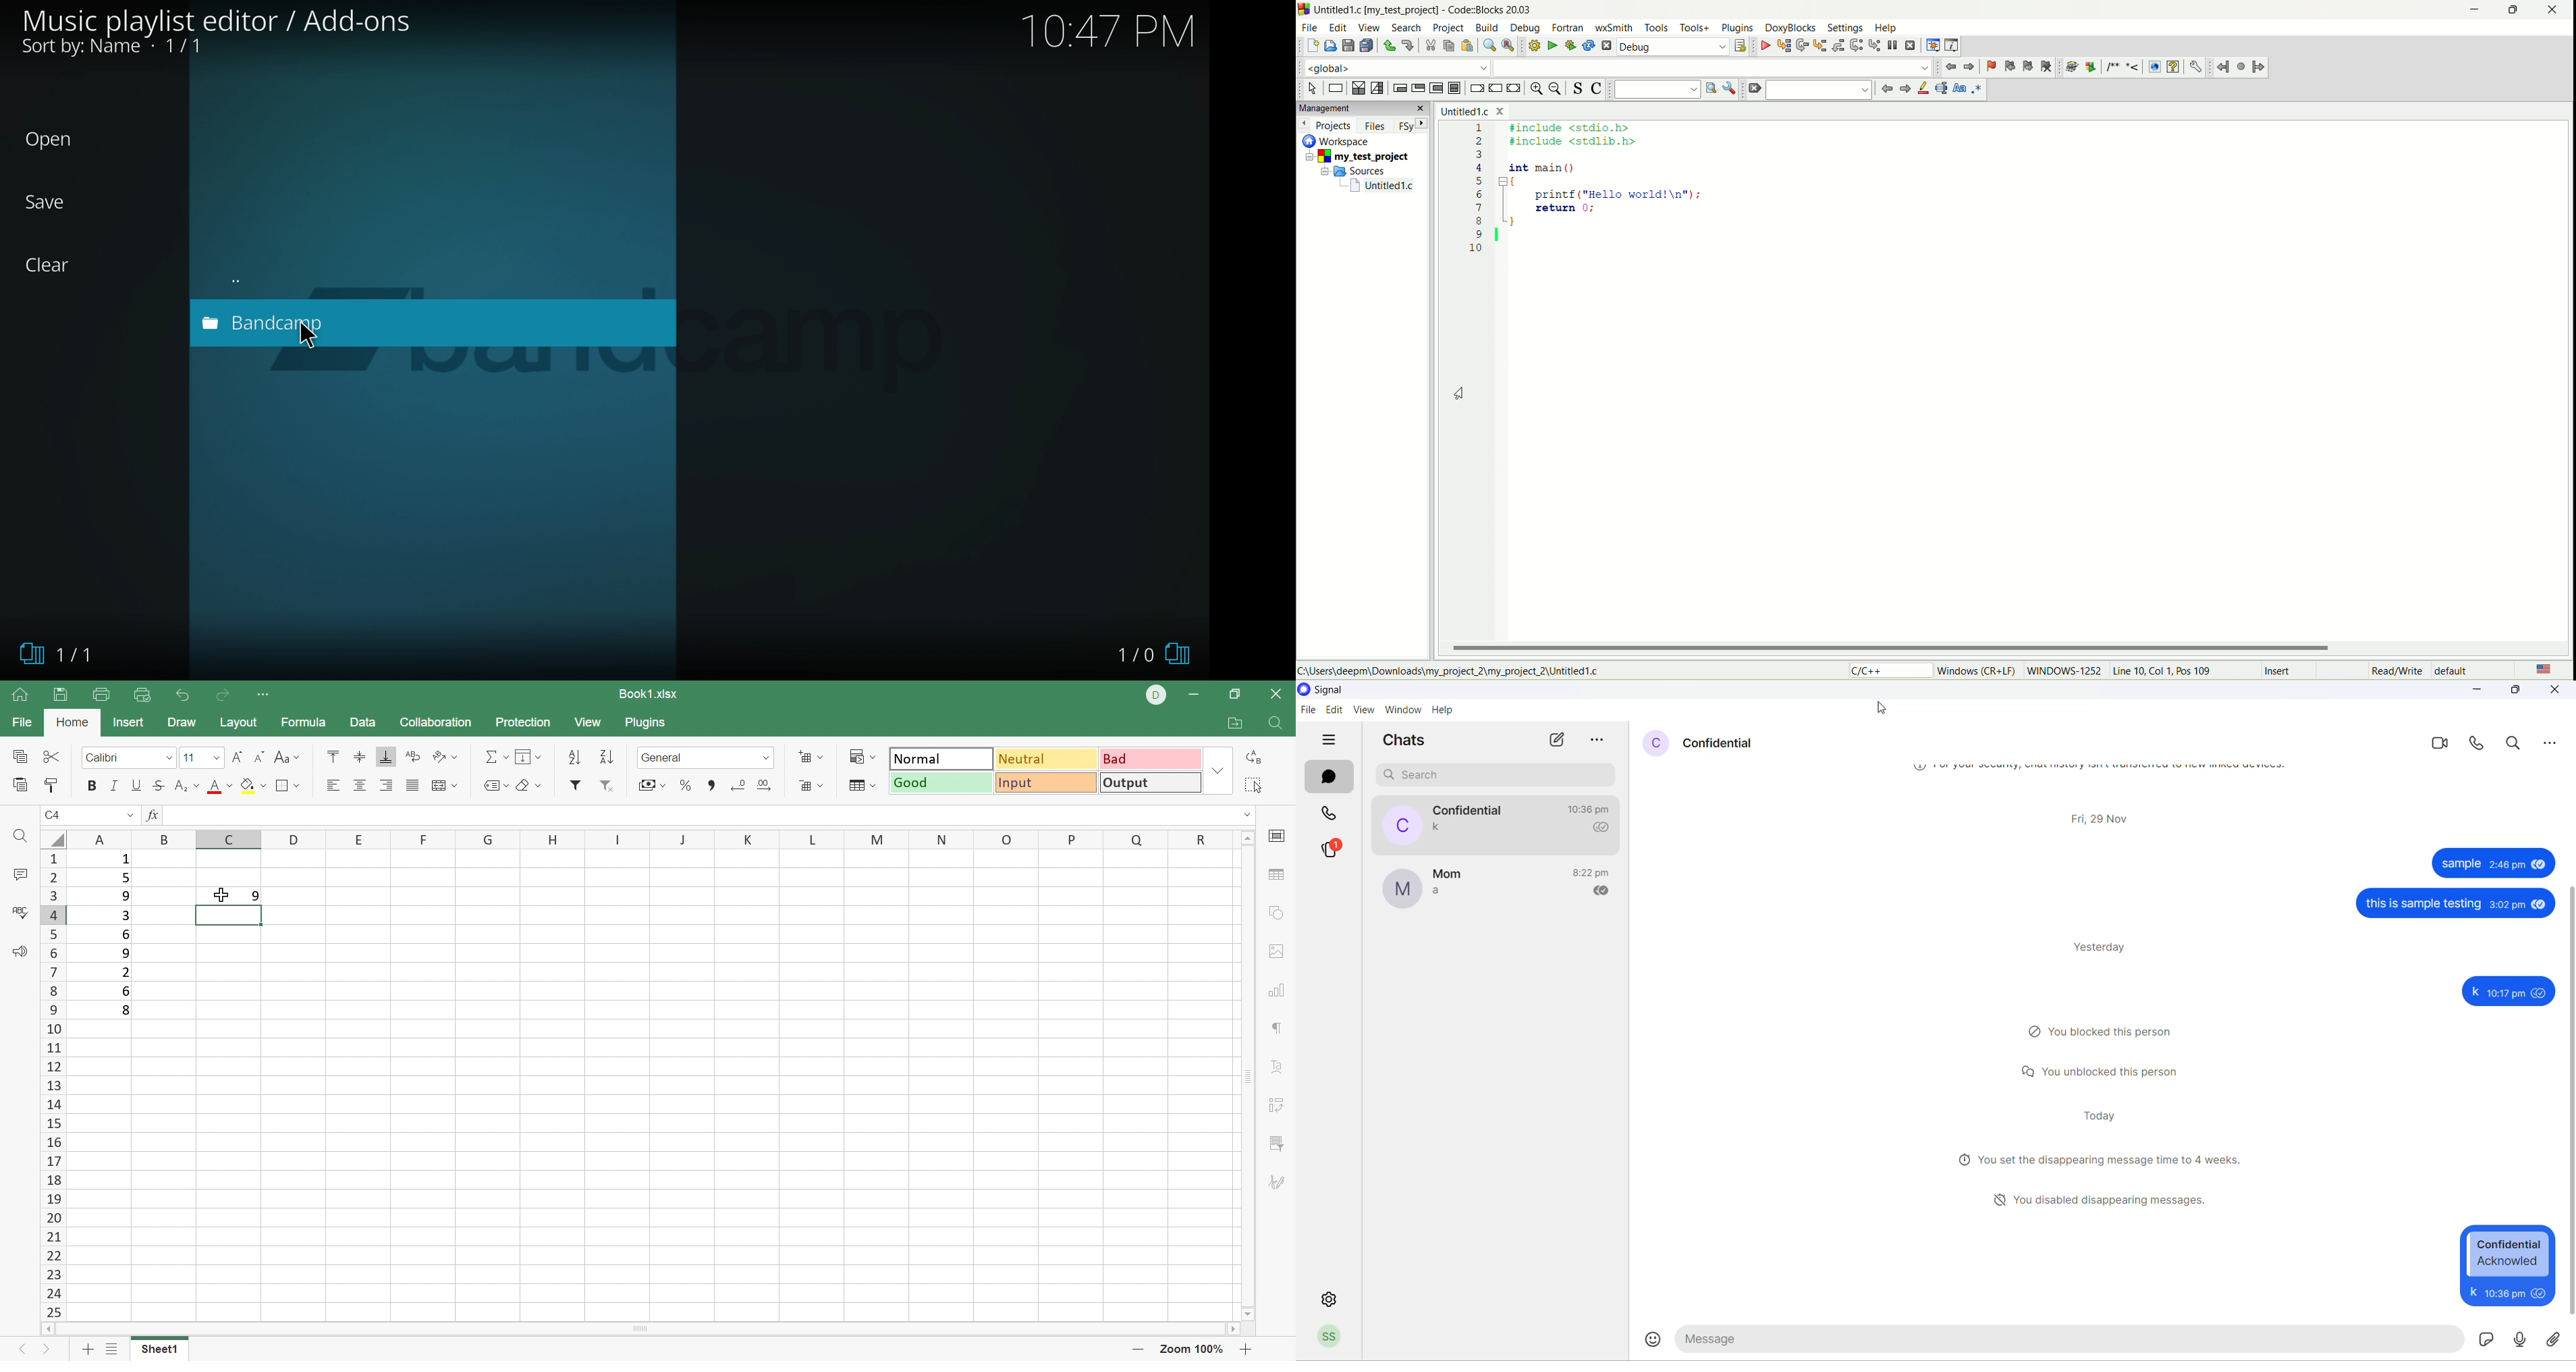  I want to click on default, so click(2457, 672).